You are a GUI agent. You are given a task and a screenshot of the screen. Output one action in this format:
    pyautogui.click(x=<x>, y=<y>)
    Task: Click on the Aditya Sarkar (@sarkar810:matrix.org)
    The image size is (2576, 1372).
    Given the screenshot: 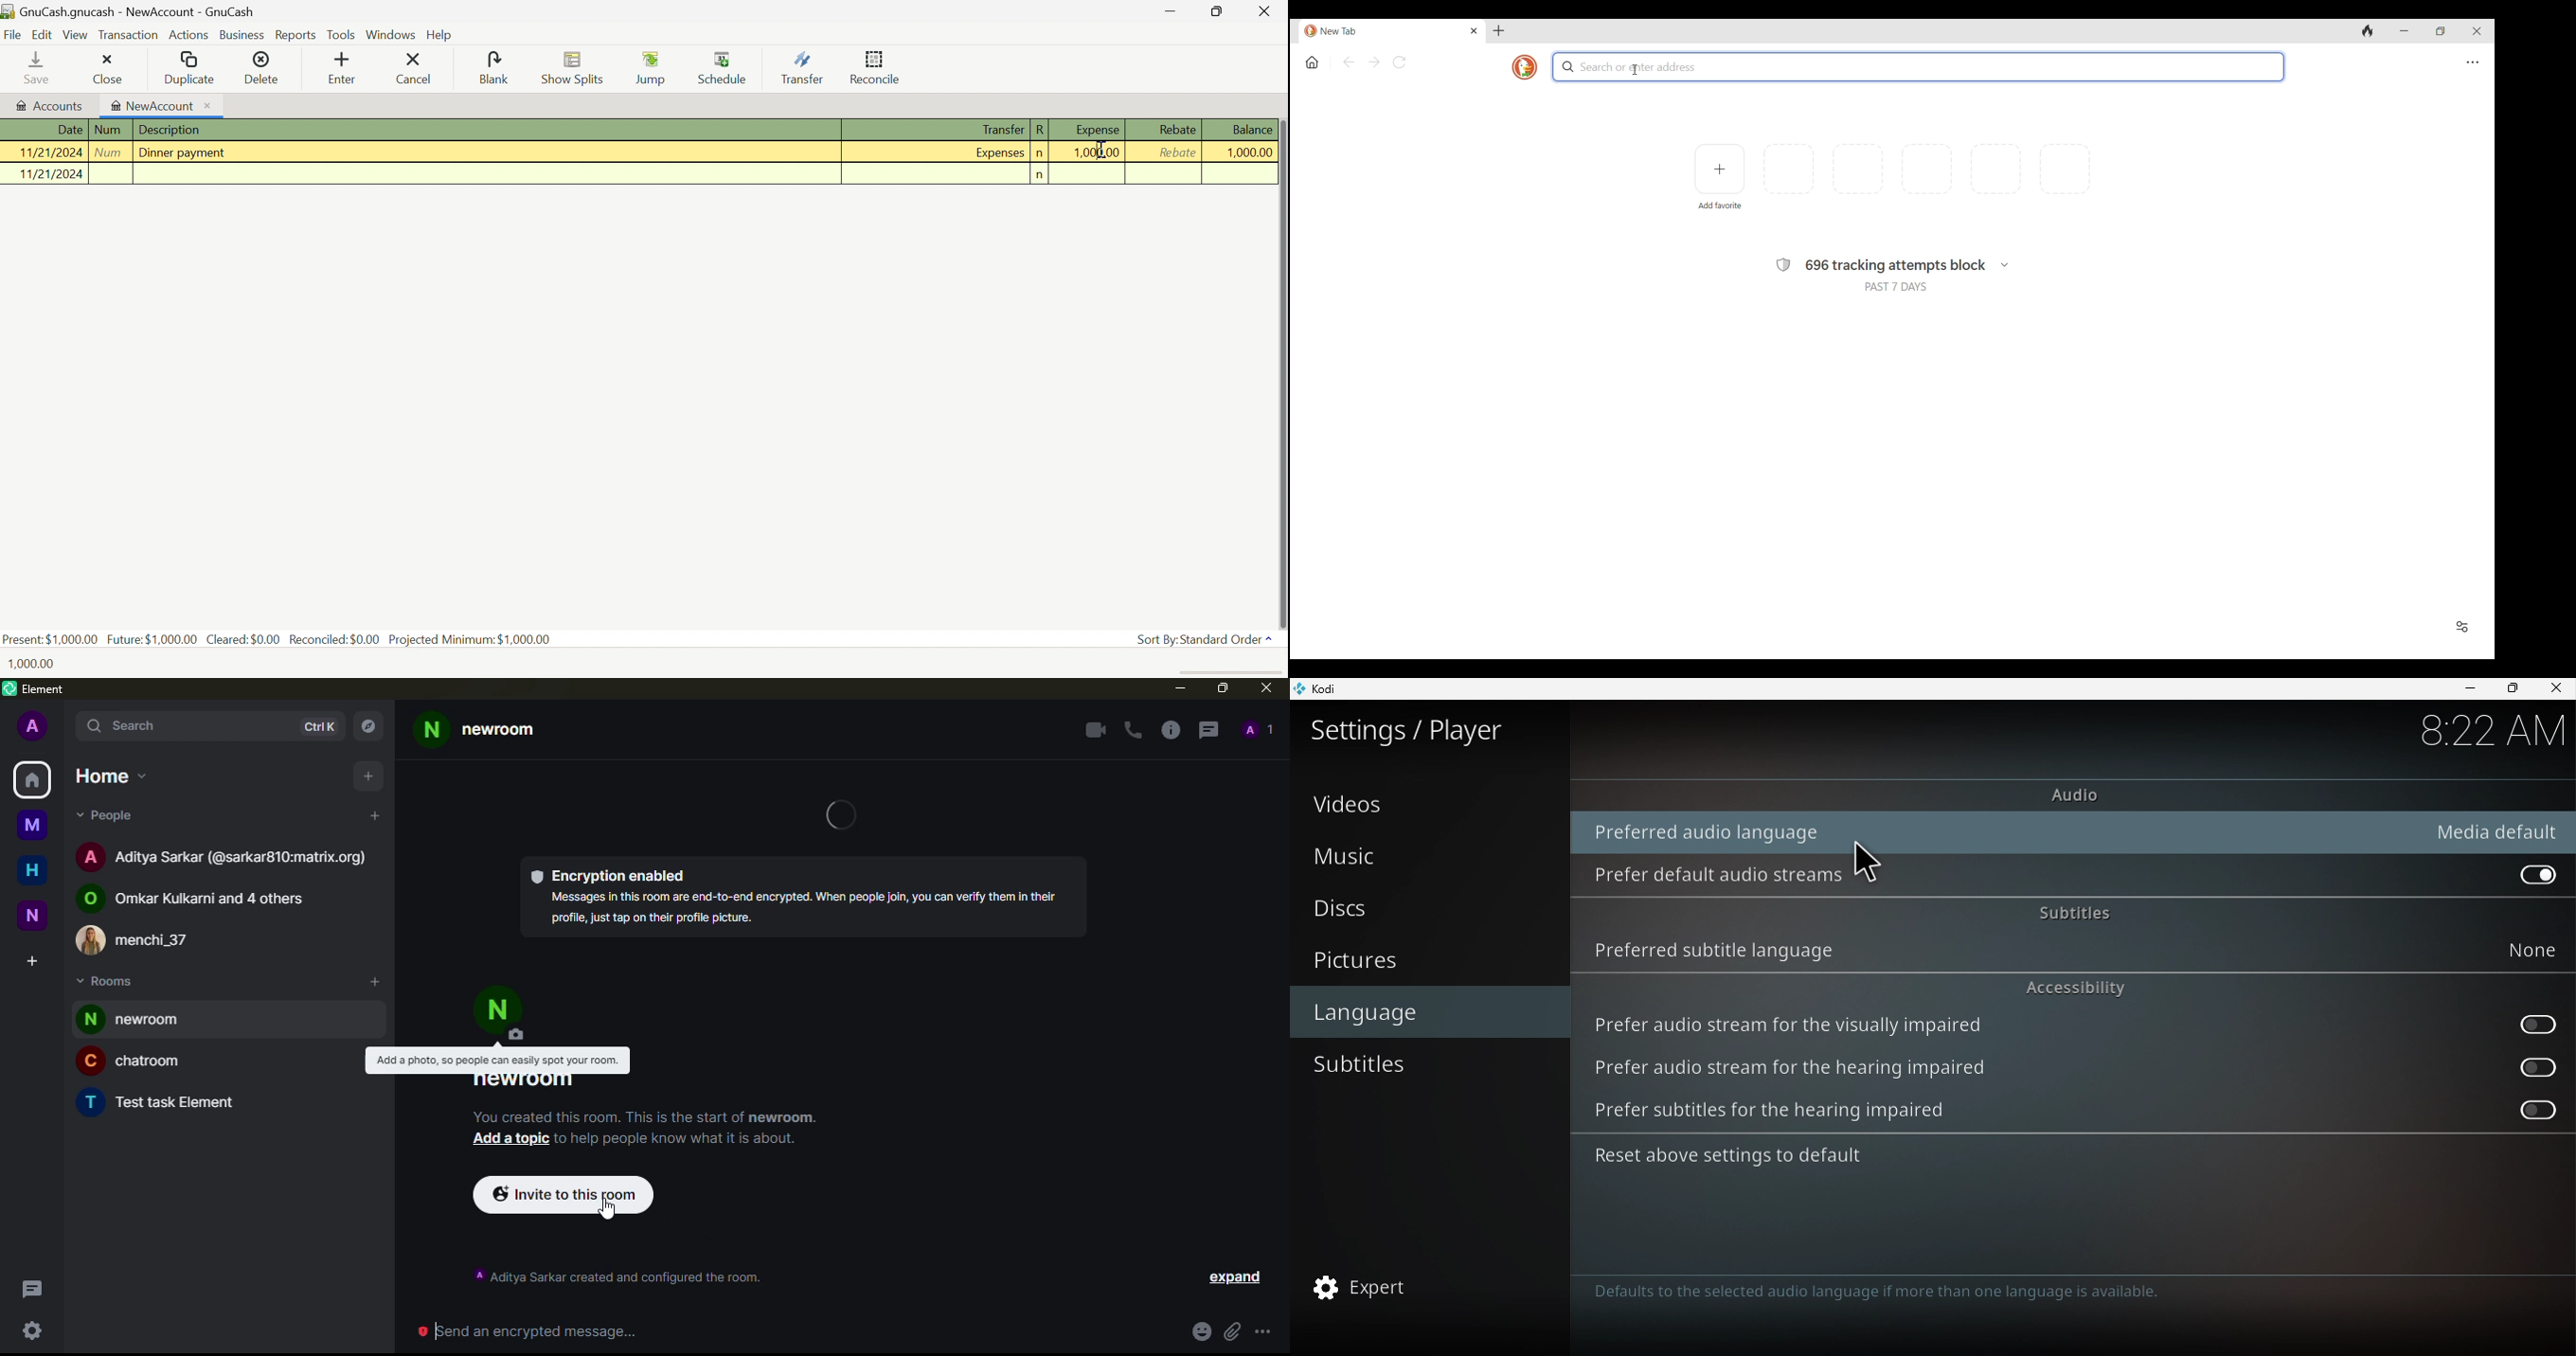 What is the action you would take?
    pyautogui.click(x=219, y=860)
    